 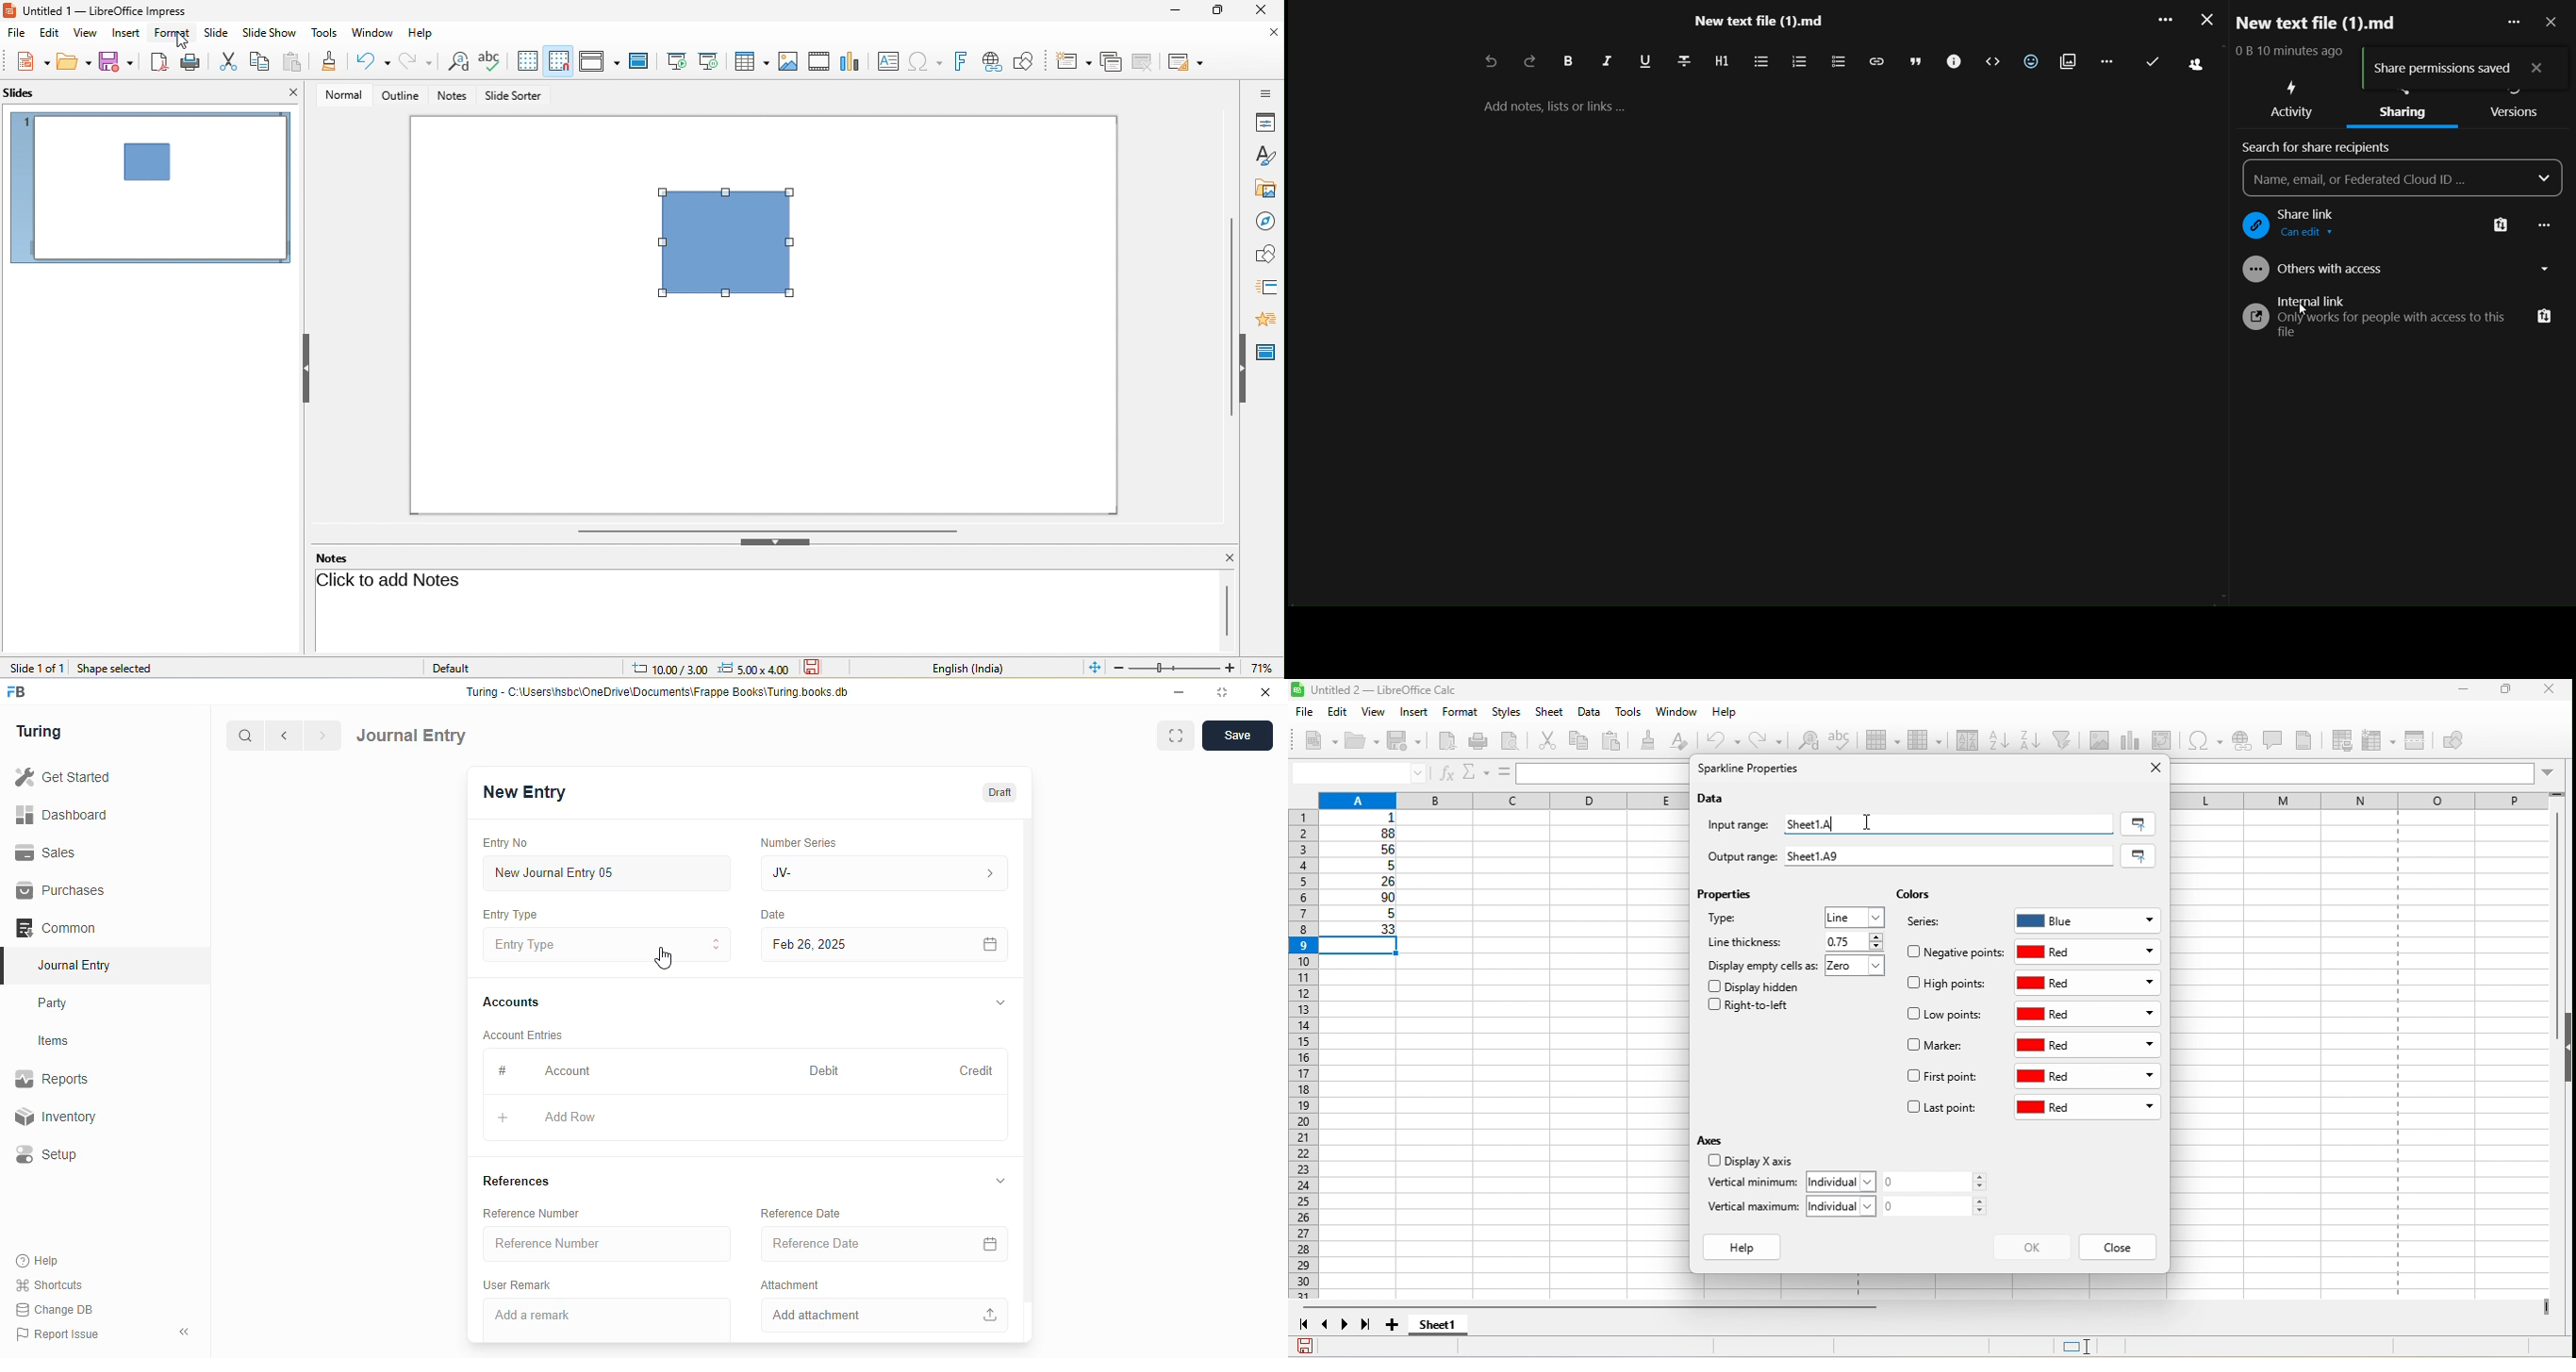 I want to click on Feb 26, 2025, so click(x=844, y=944).